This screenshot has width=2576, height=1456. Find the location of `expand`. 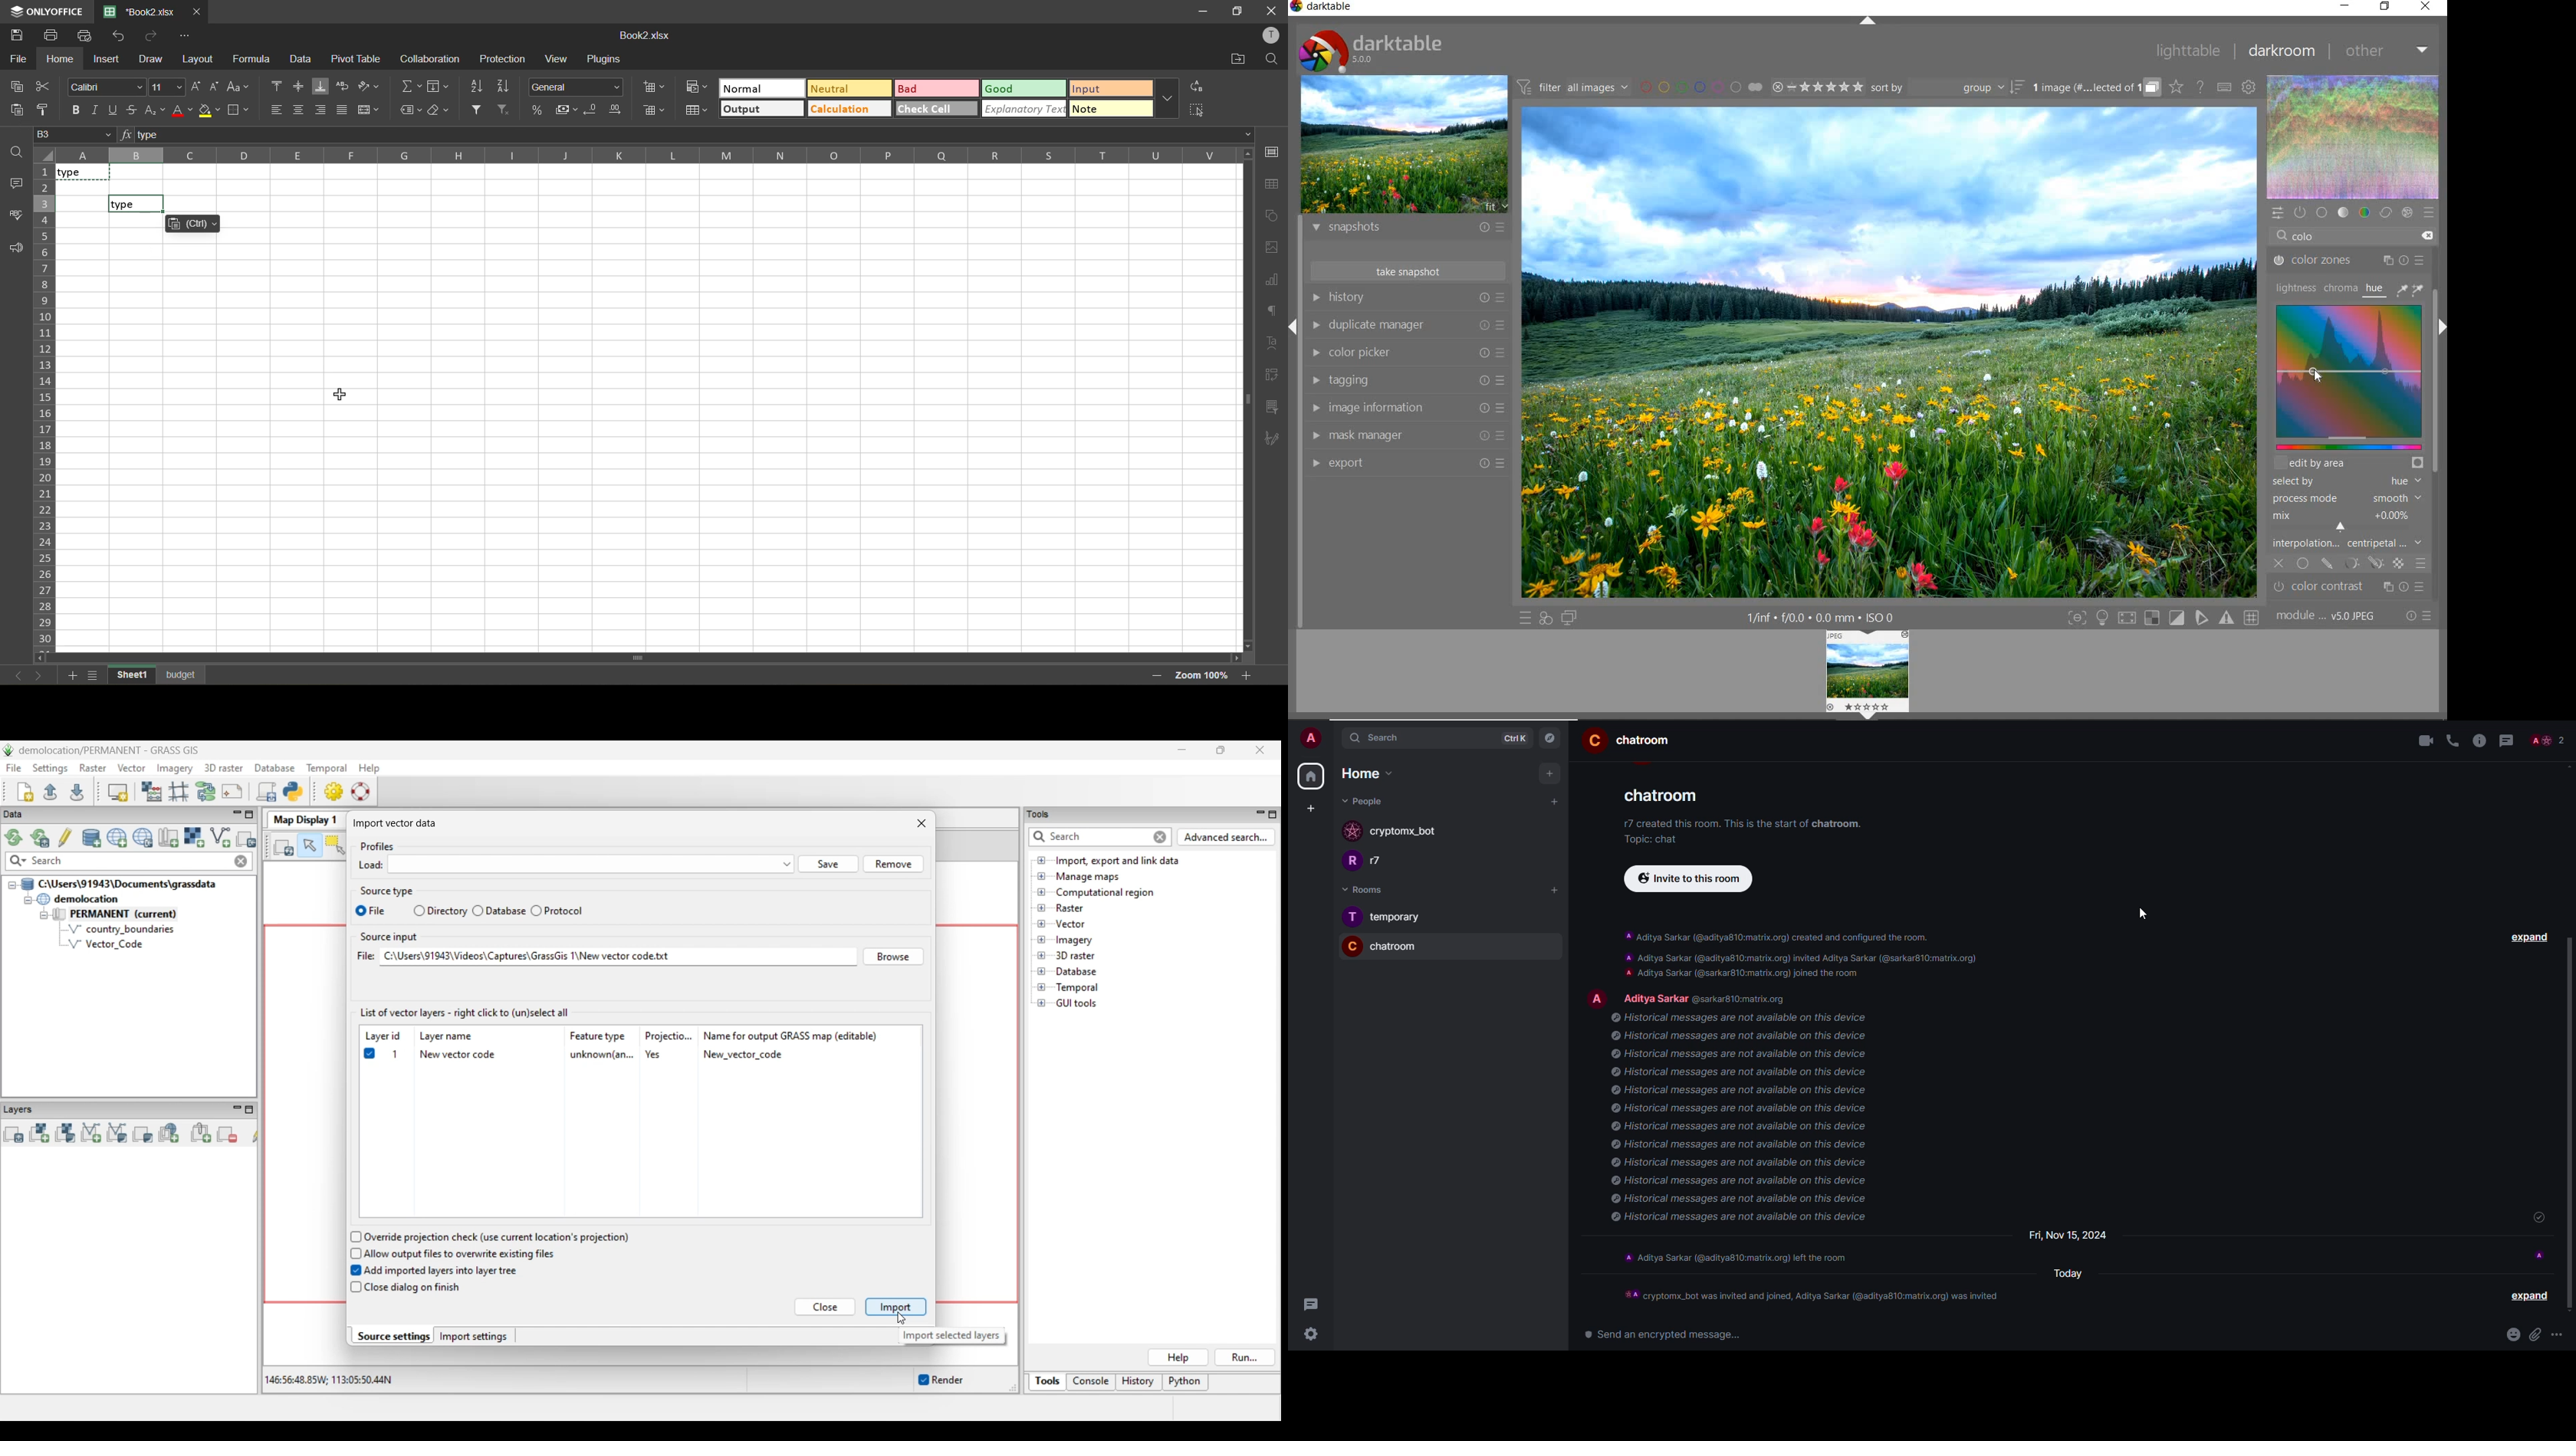

expand is located at coordinates (2529, 940).